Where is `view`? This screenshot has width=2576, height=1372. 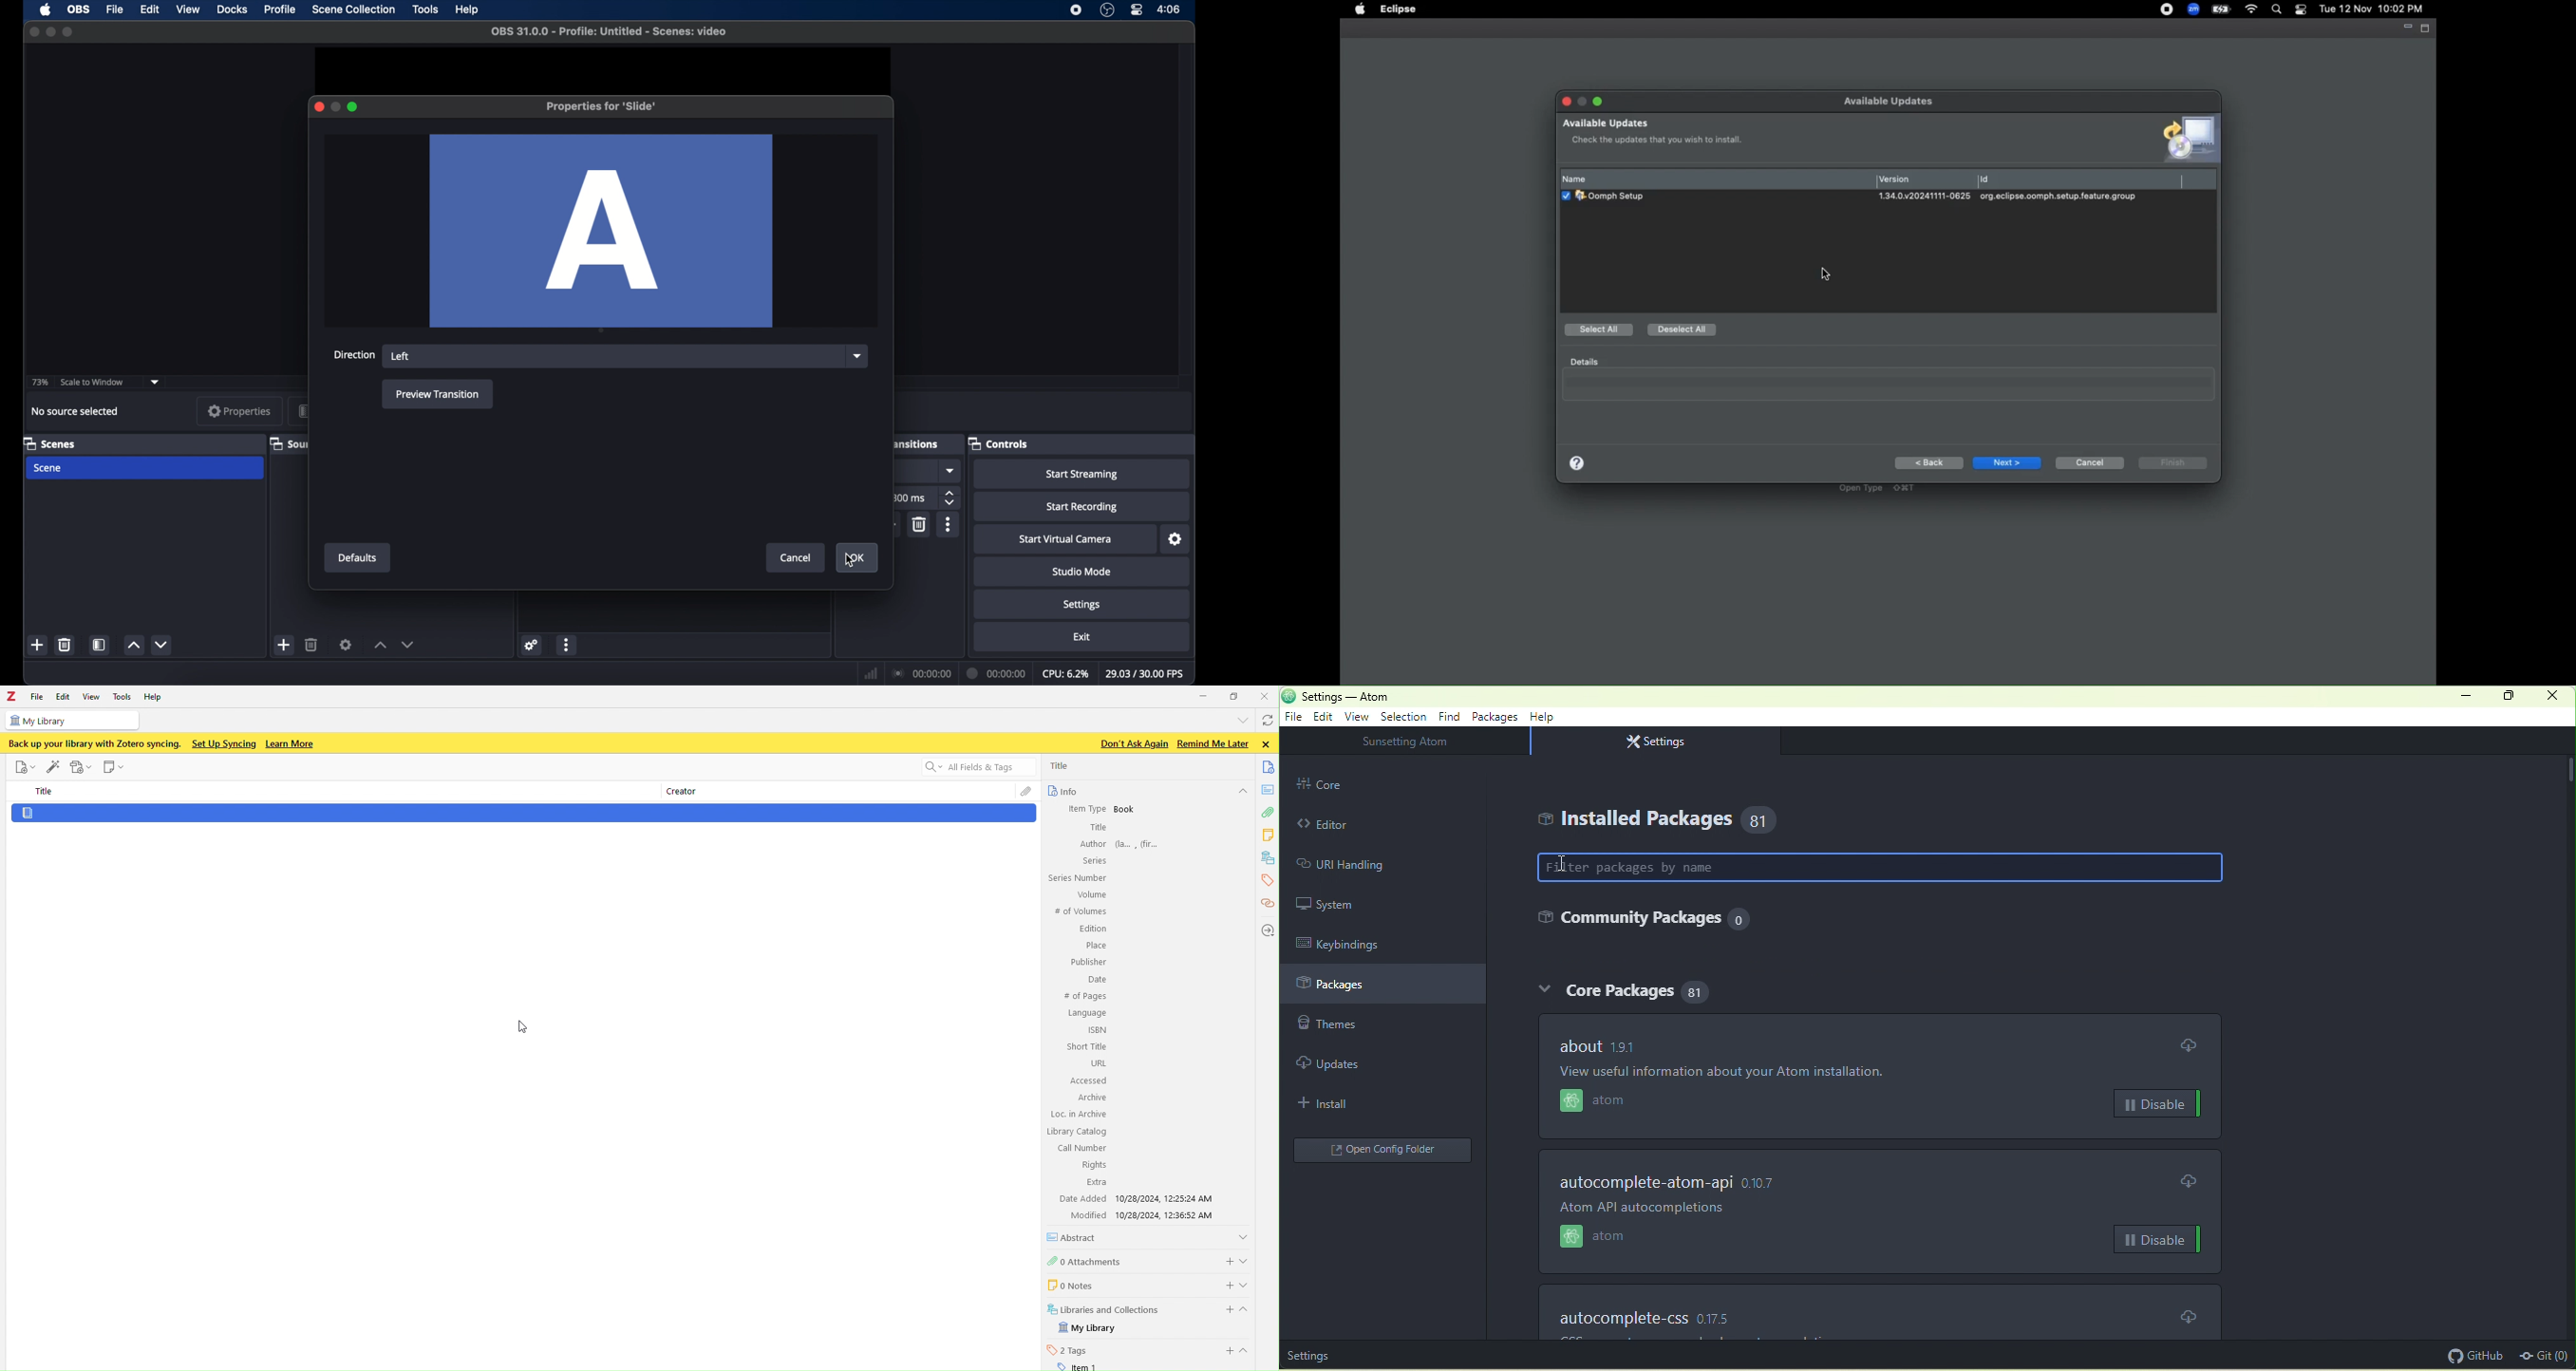
view is located at coordinates (188, 10).